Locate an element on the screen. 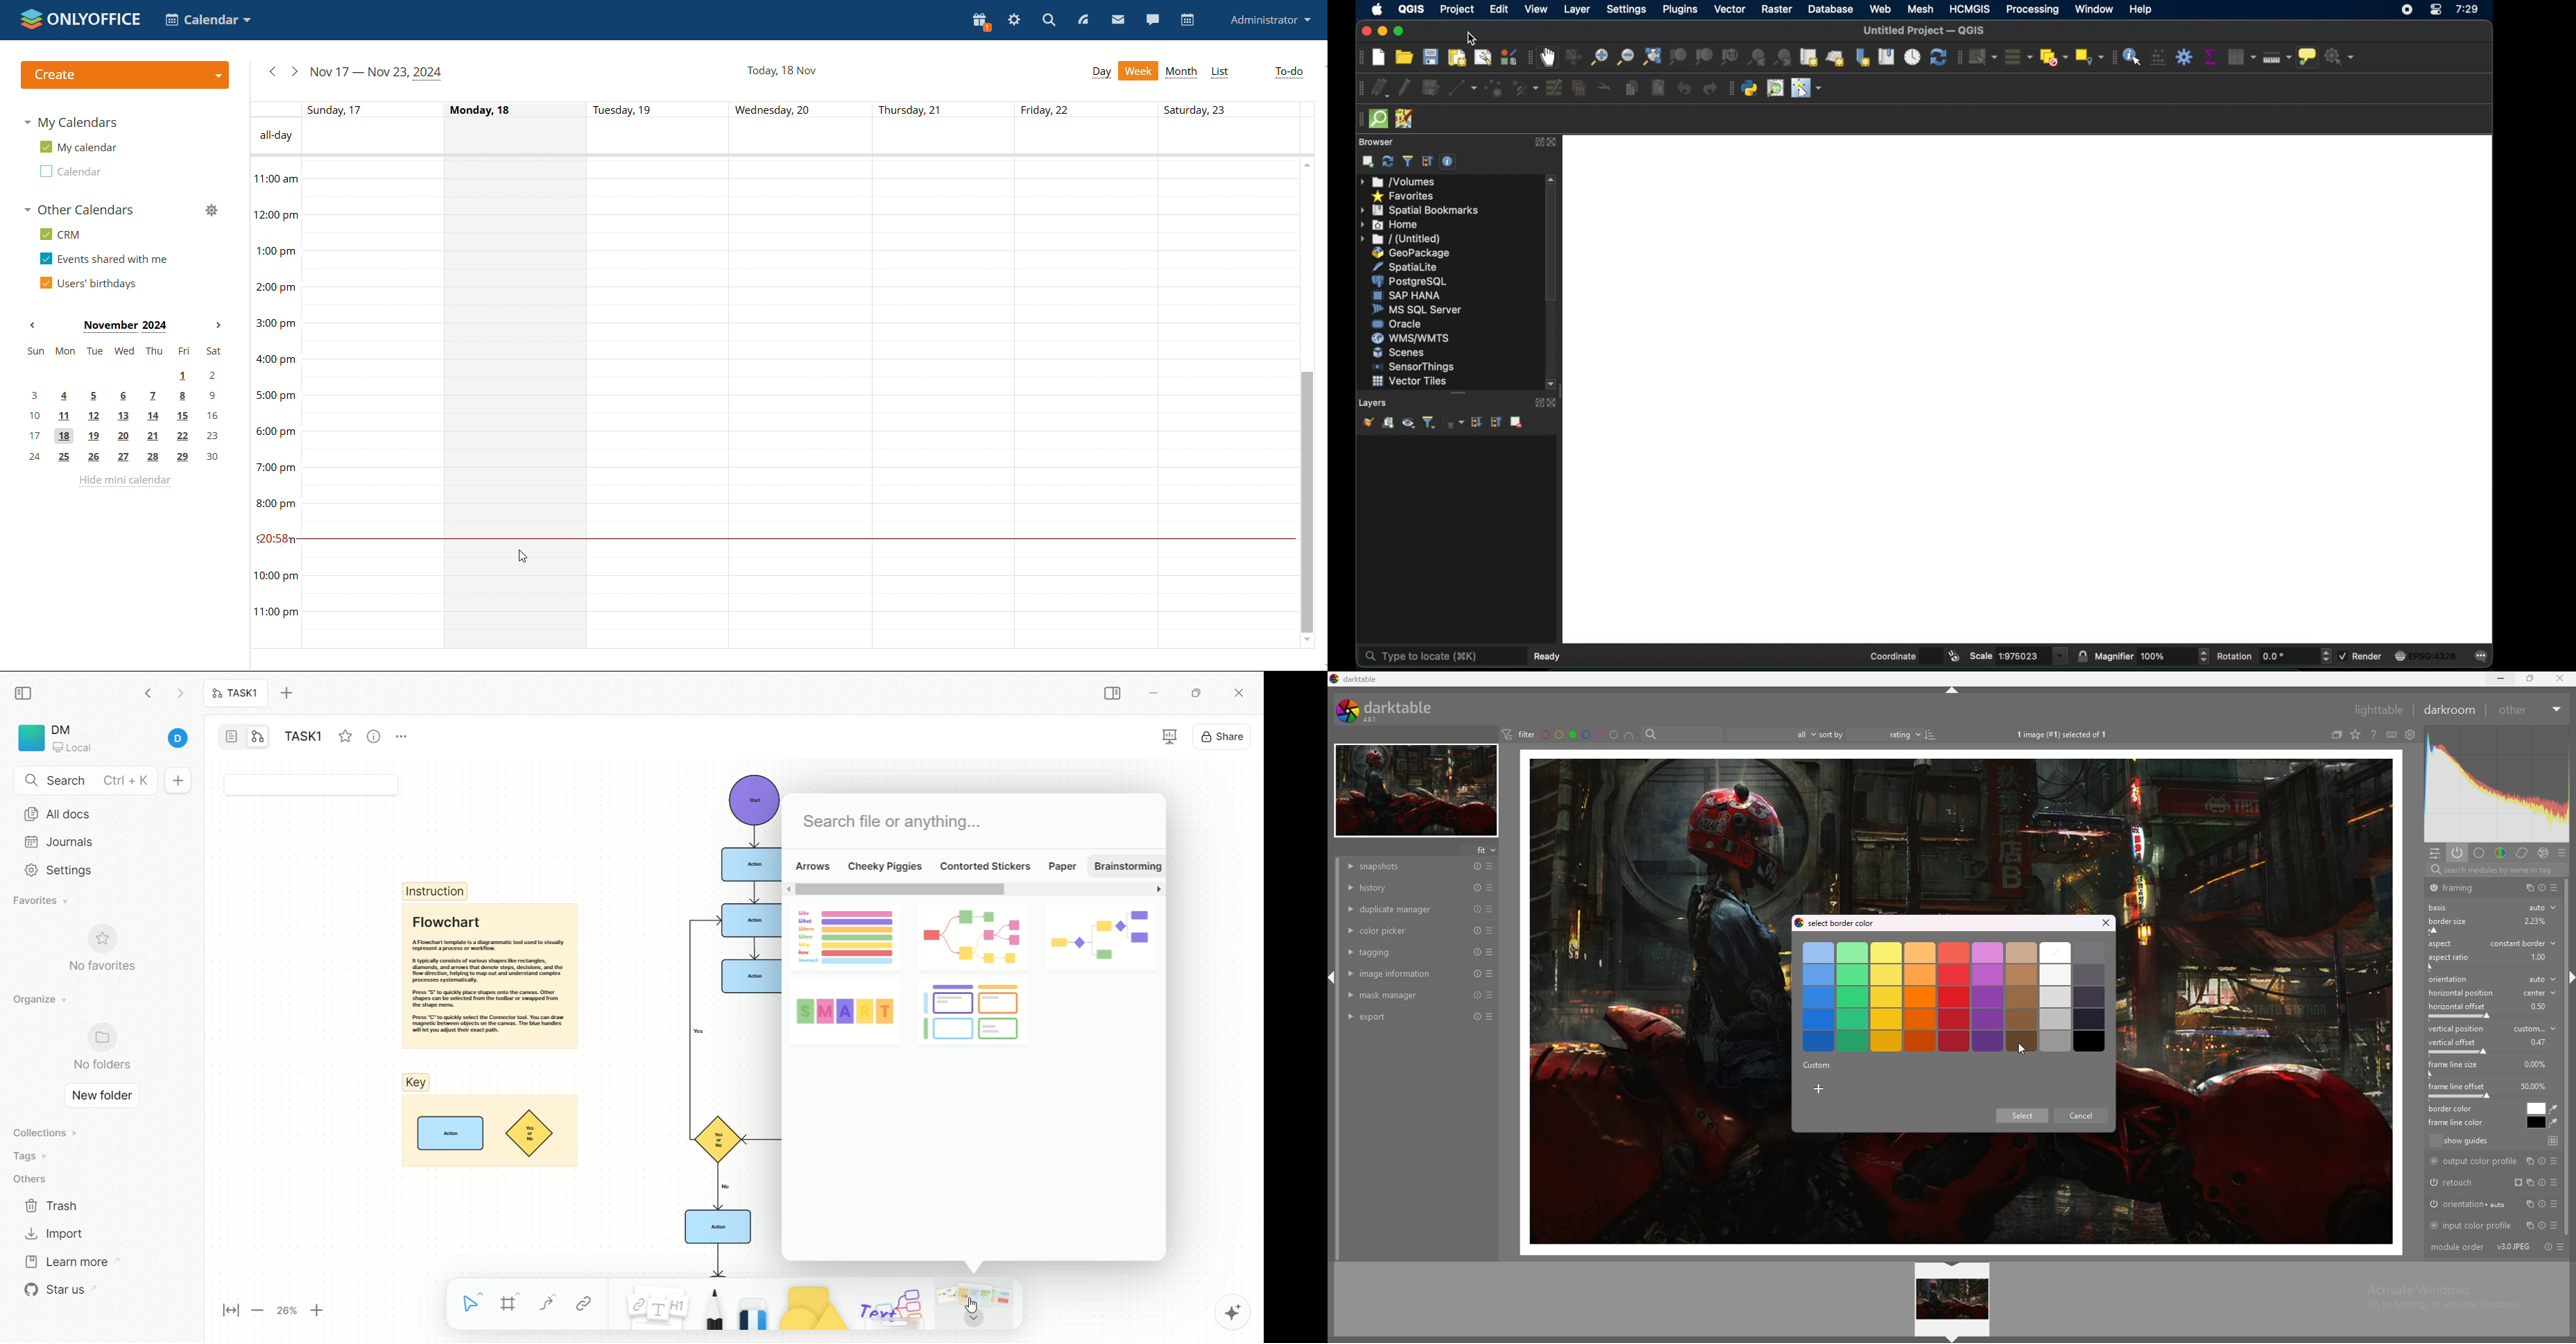 The image size is (2576, 1344). refresh is located at coordinates (1387, 161).